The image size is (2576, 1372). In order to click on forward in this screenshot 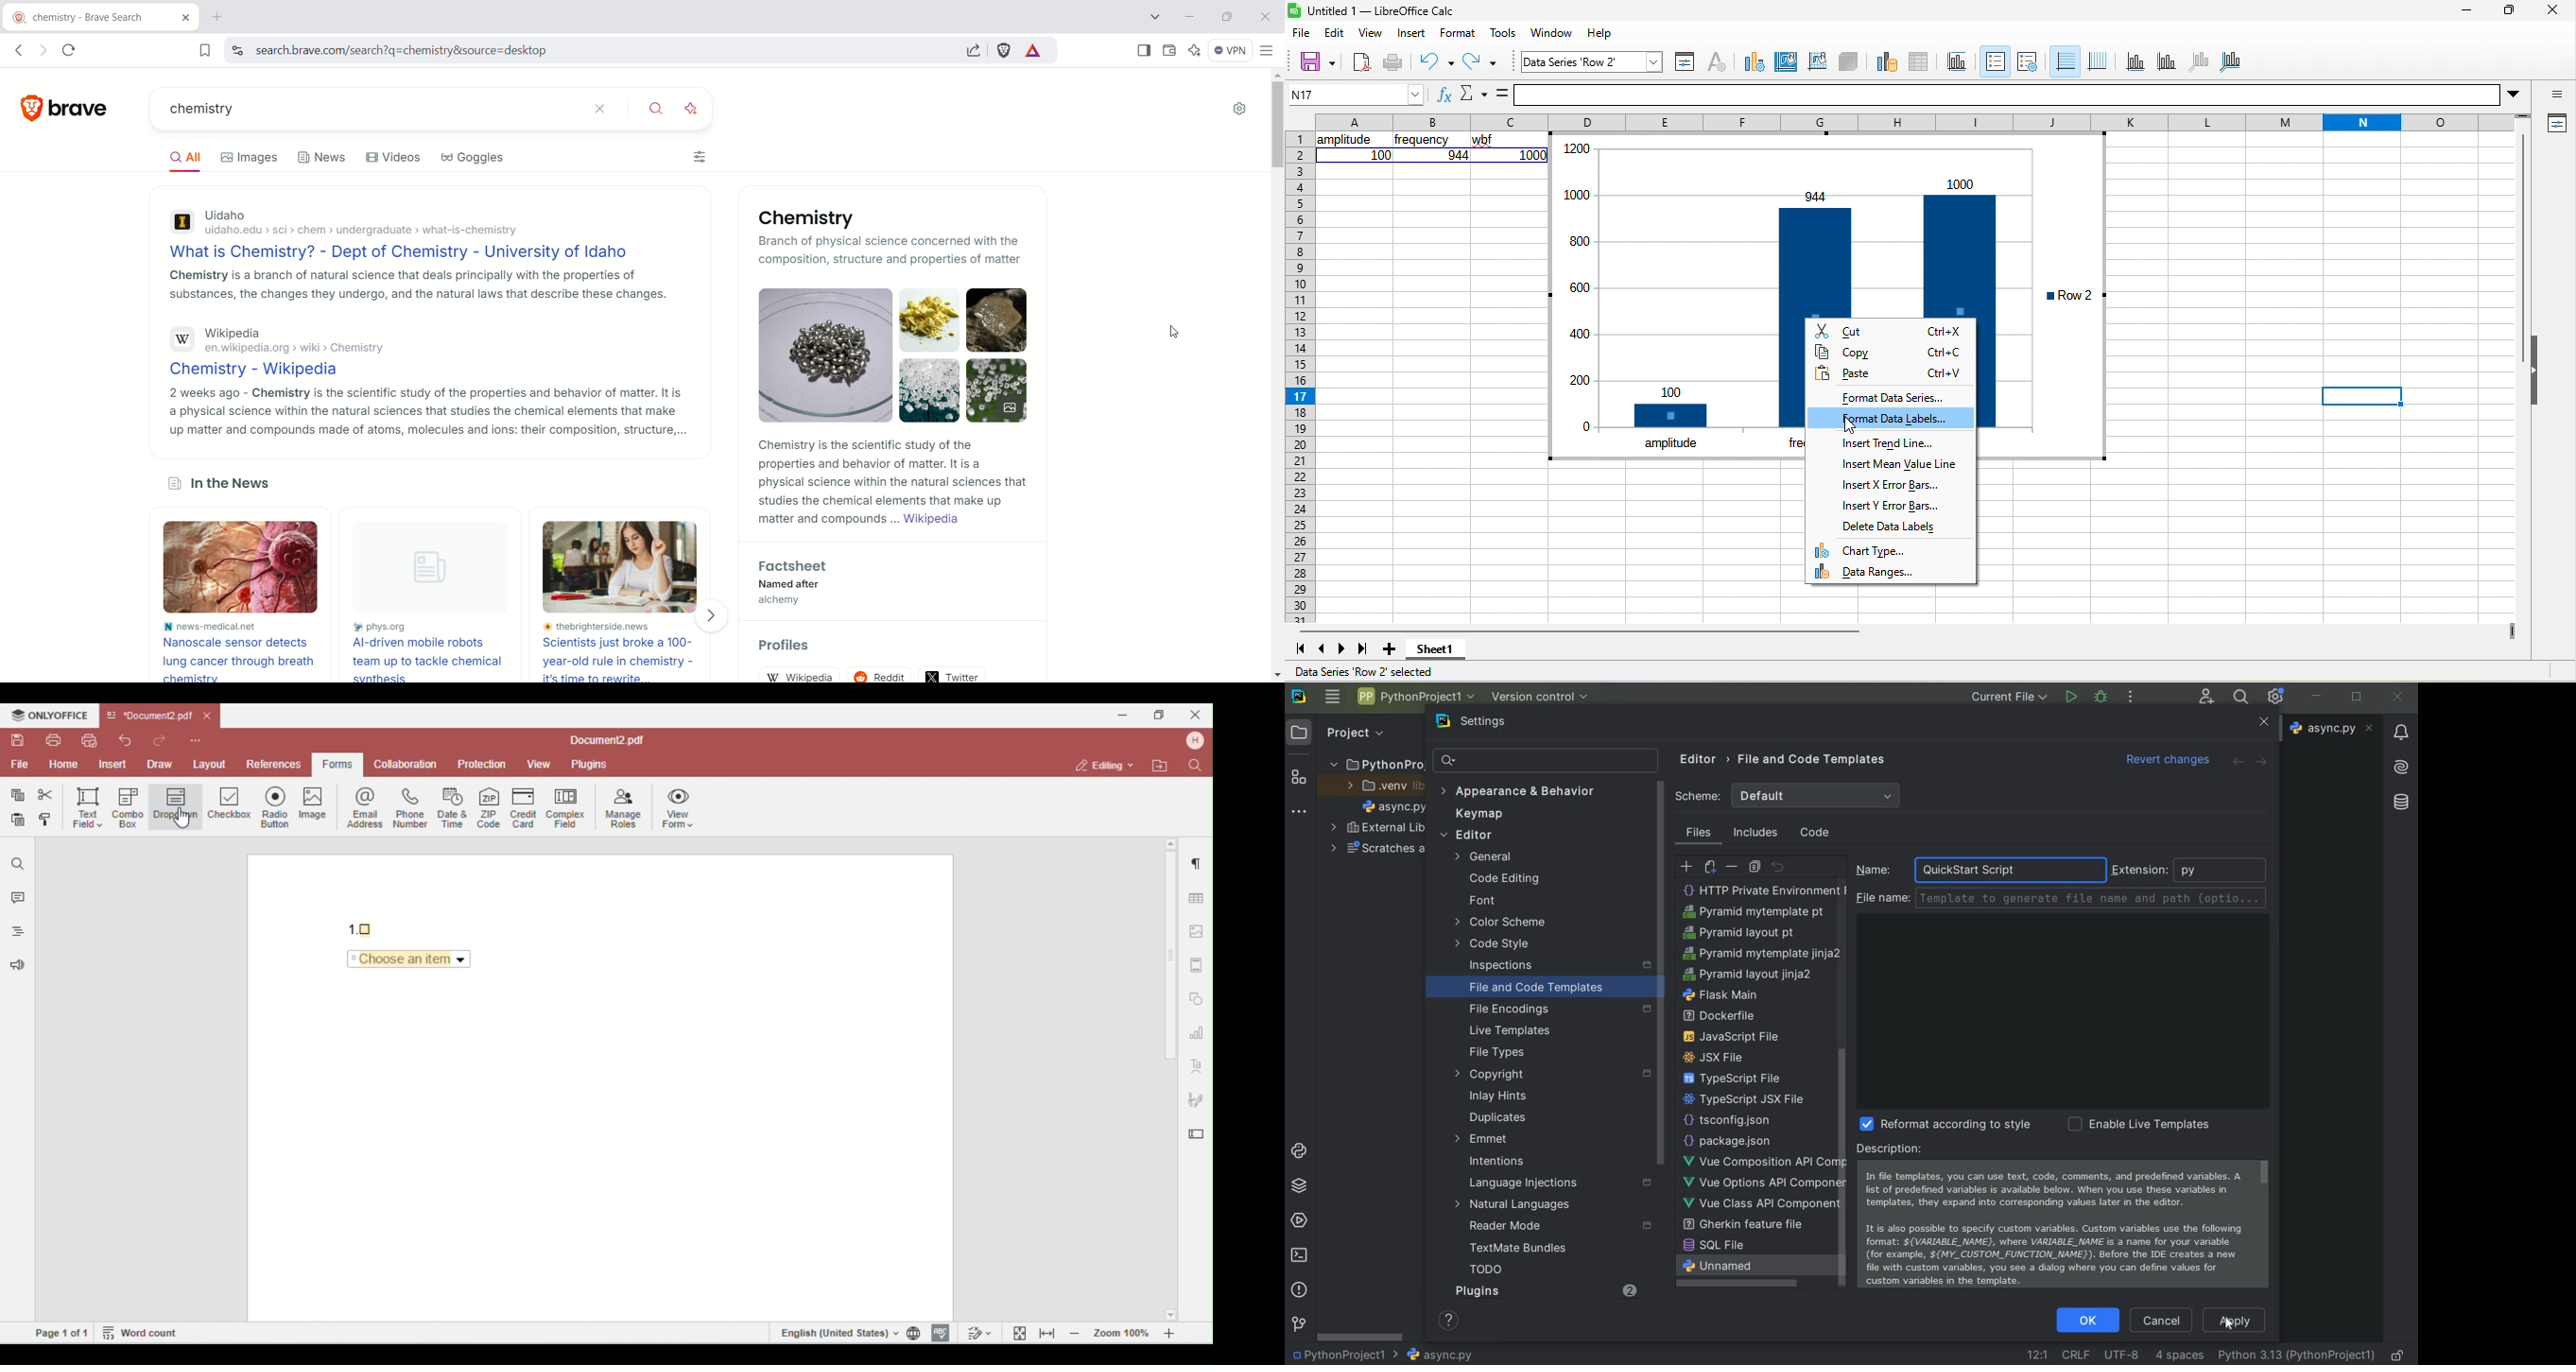, I will do `click(2262, 763)`.